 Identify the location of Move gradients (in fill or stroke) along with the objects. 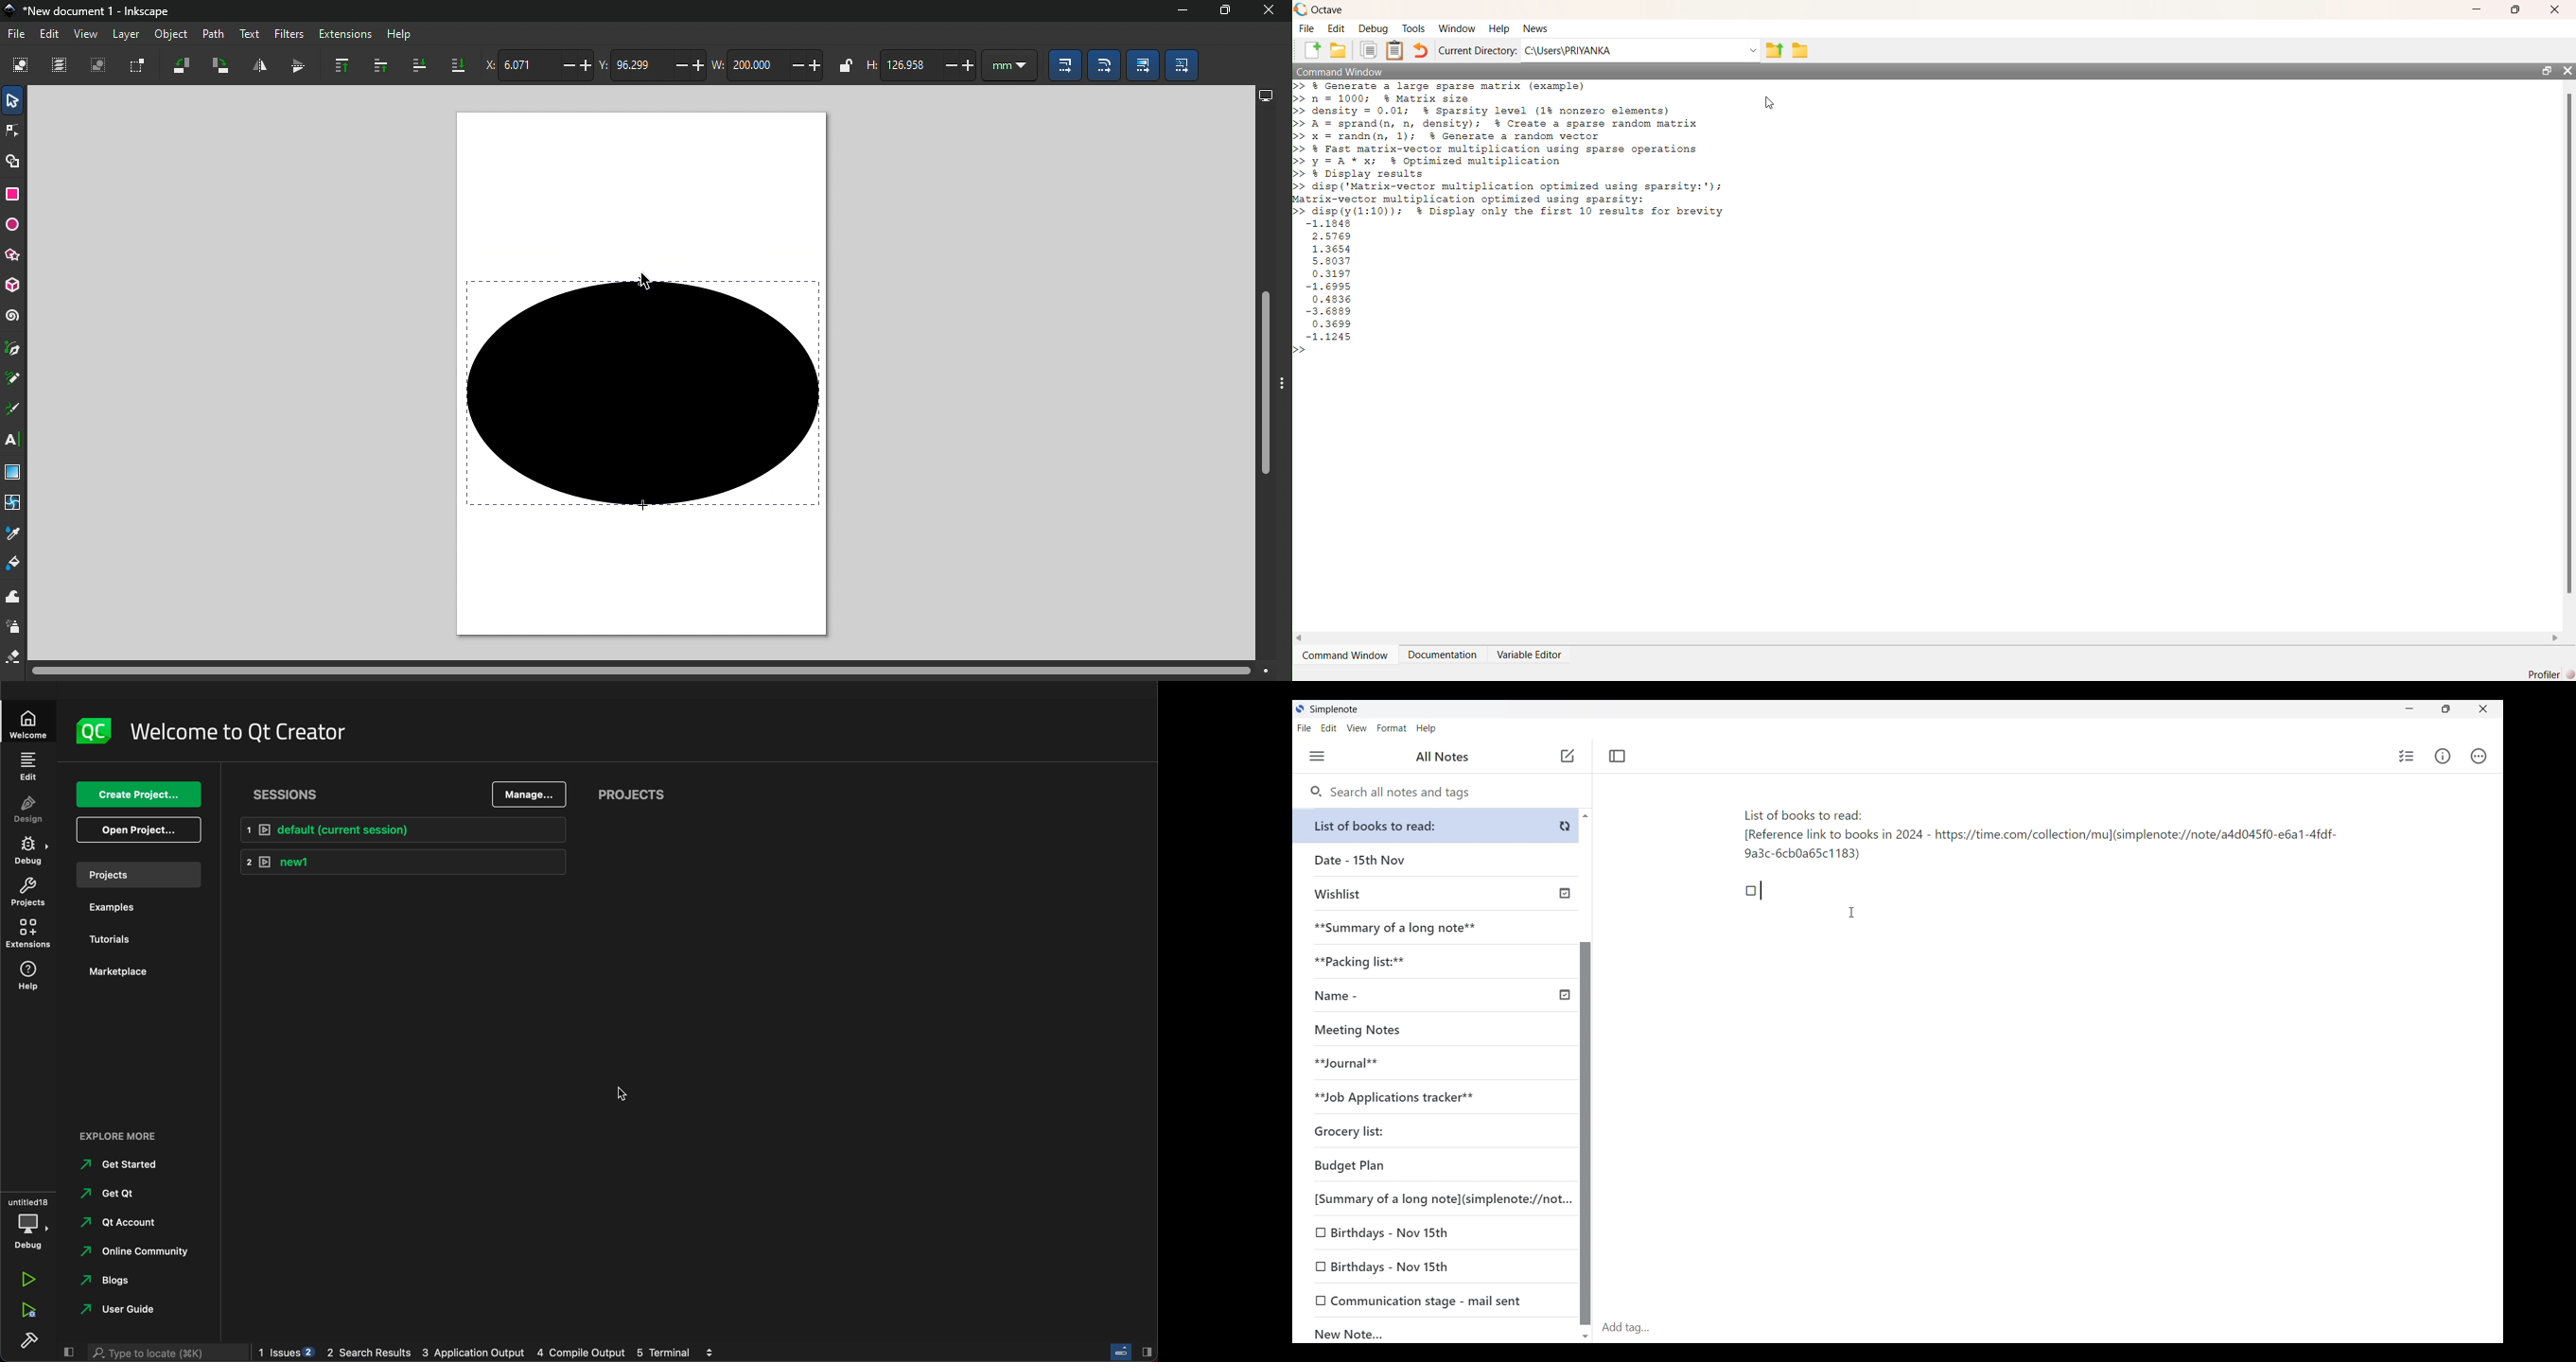
(1144, 66).